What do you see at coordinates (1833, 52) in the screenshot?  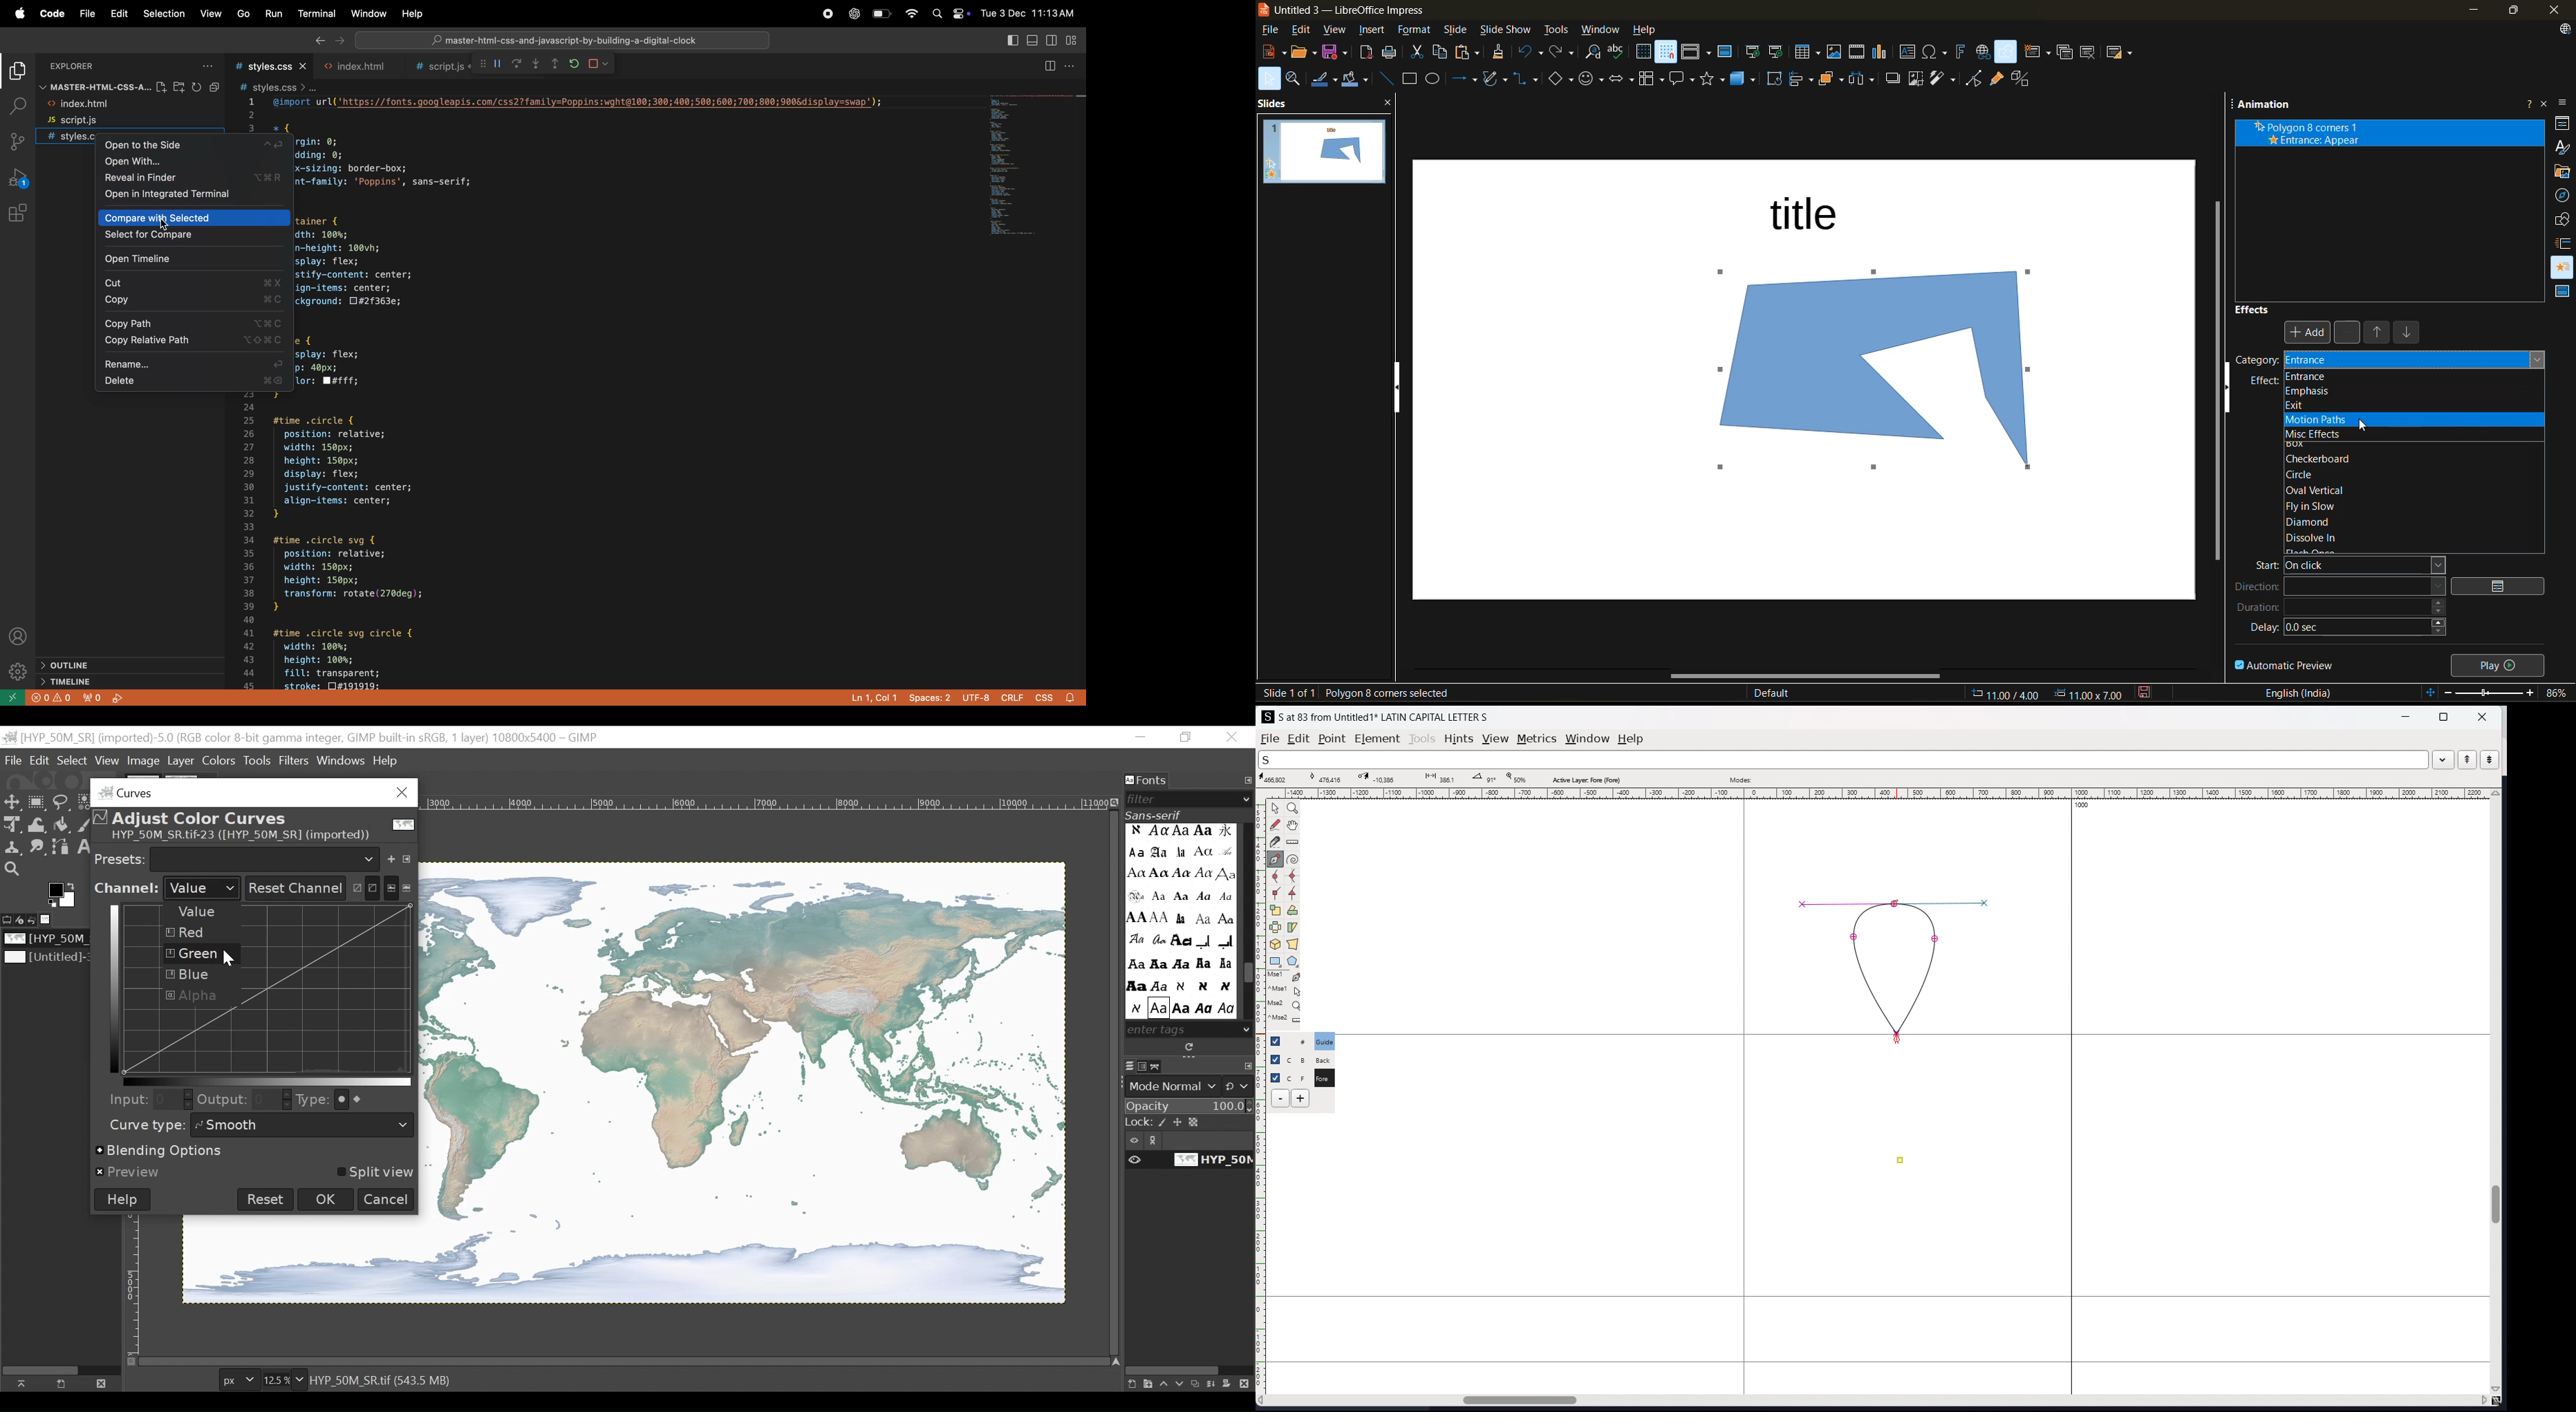 I see `insert image` at bounding box center [1833, 52].